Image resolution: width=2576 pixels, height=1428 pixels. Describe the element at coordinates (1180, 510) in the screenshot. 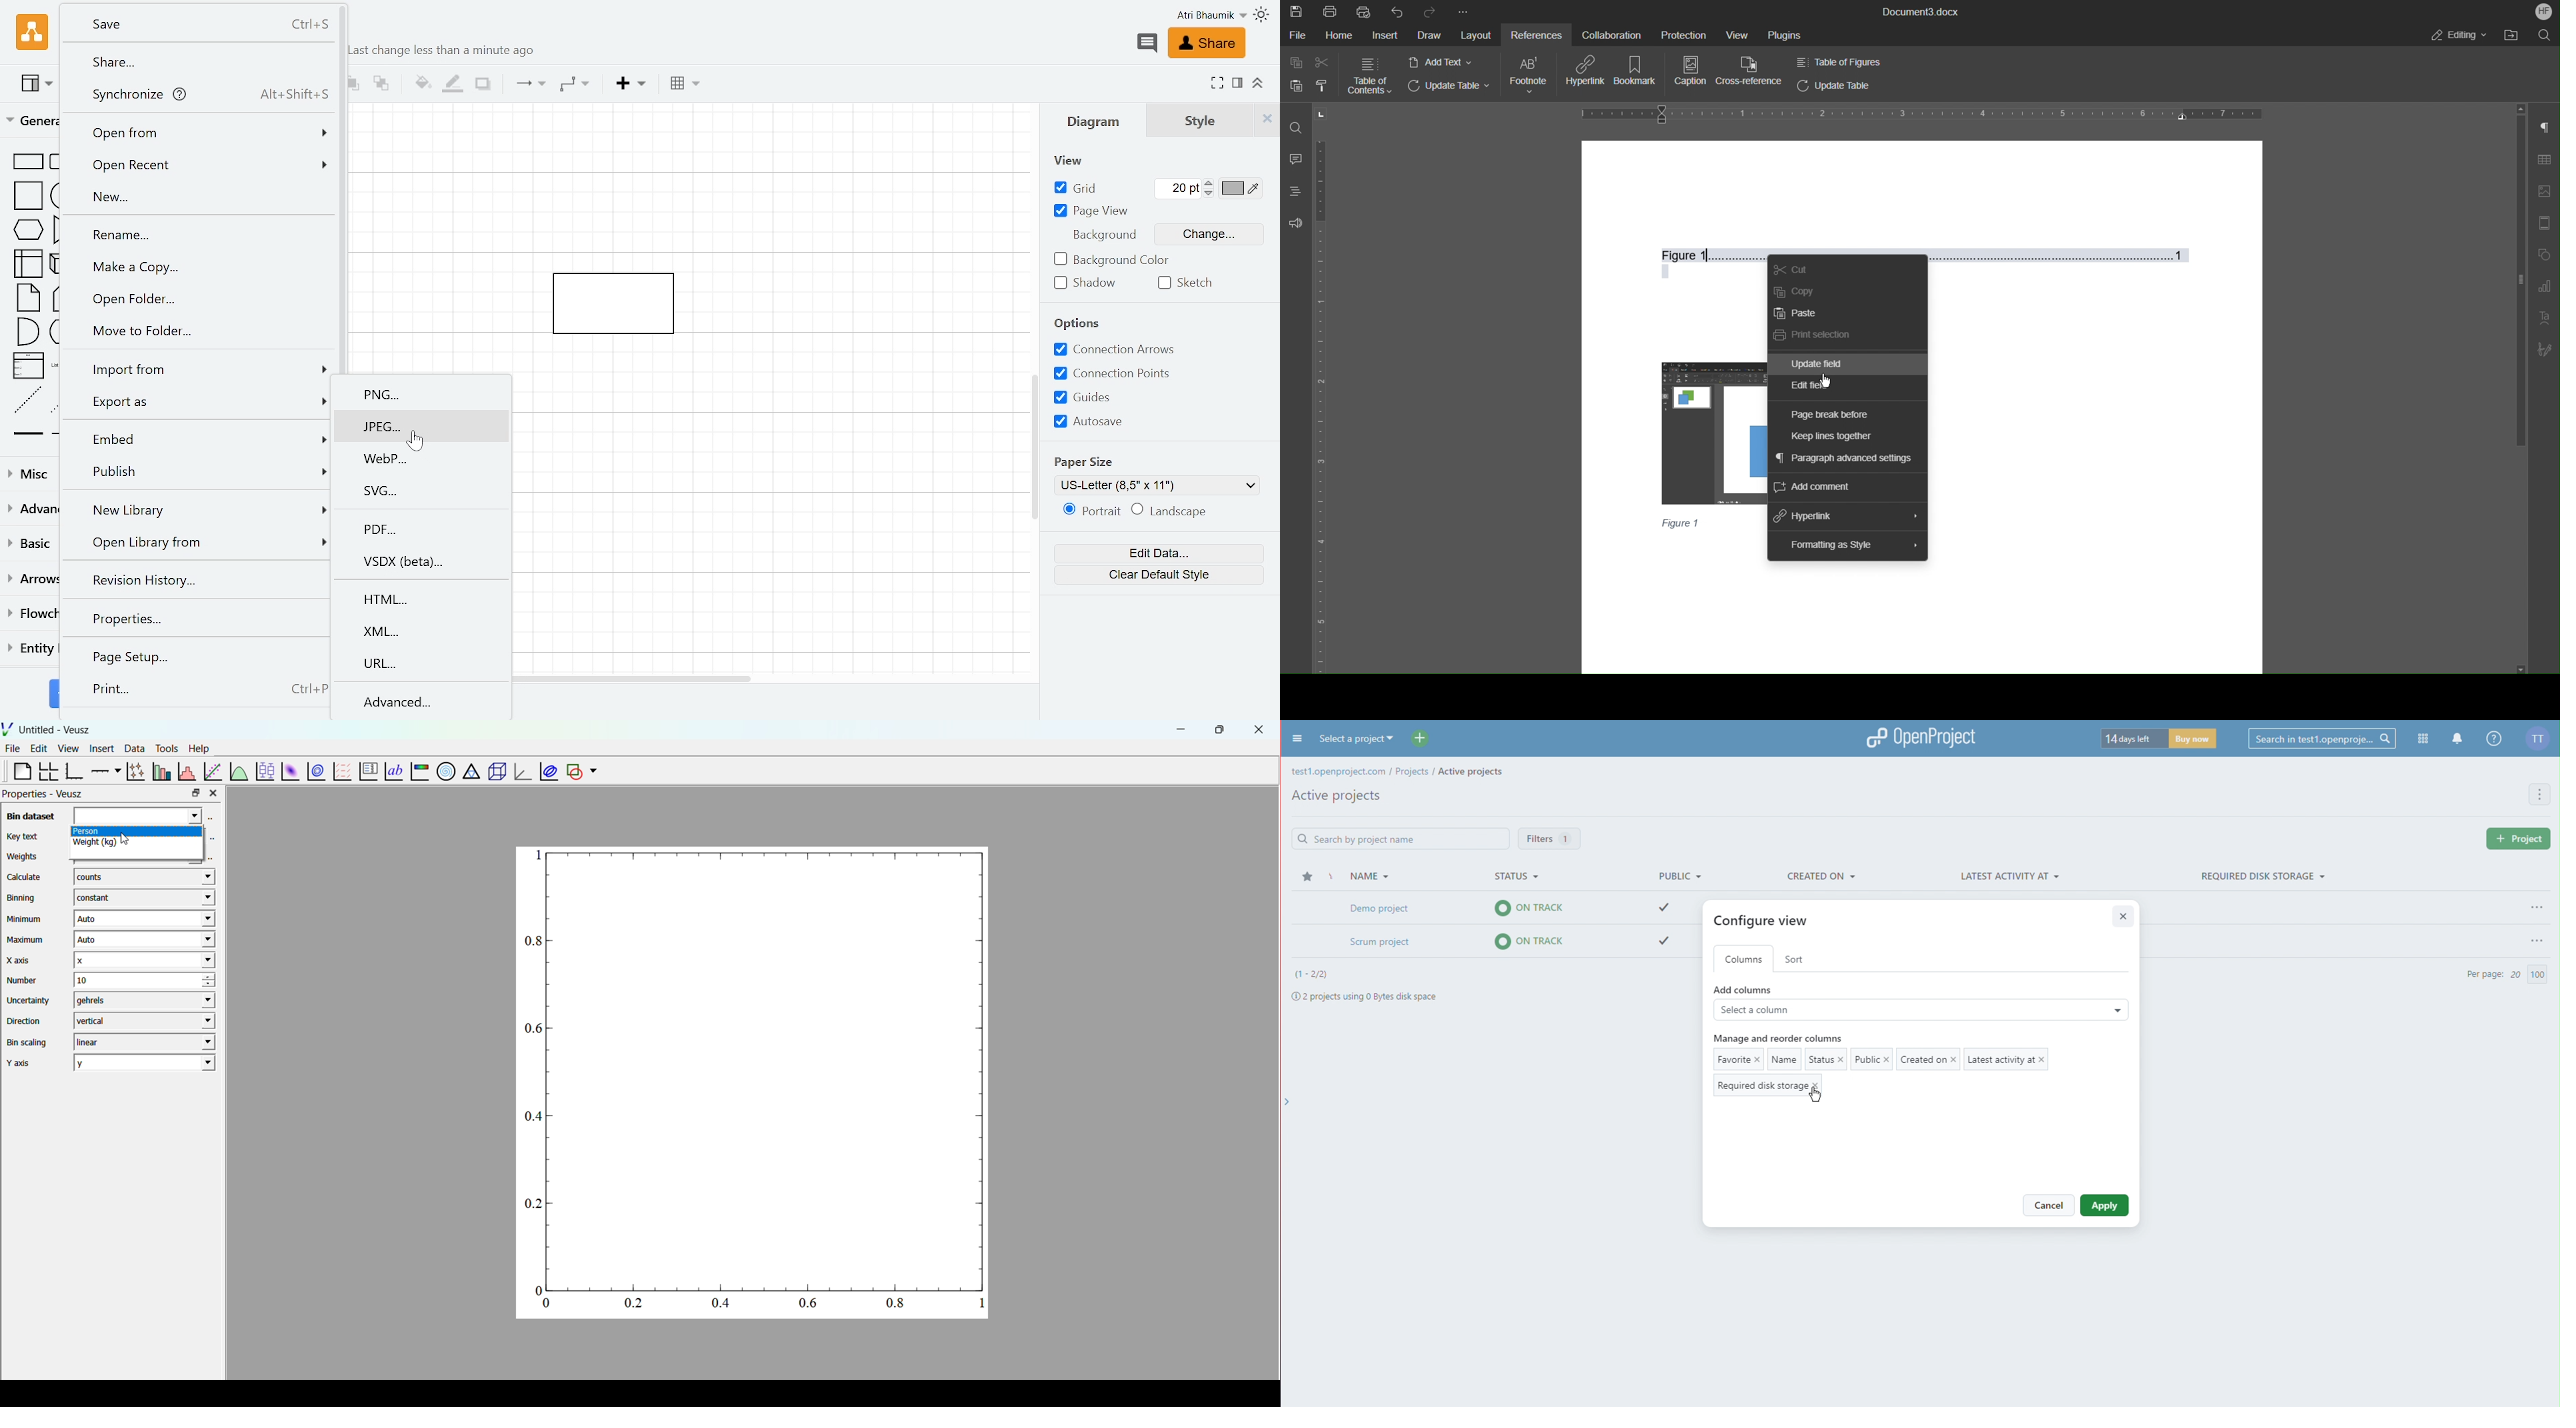

I see `Landscape` at that location.